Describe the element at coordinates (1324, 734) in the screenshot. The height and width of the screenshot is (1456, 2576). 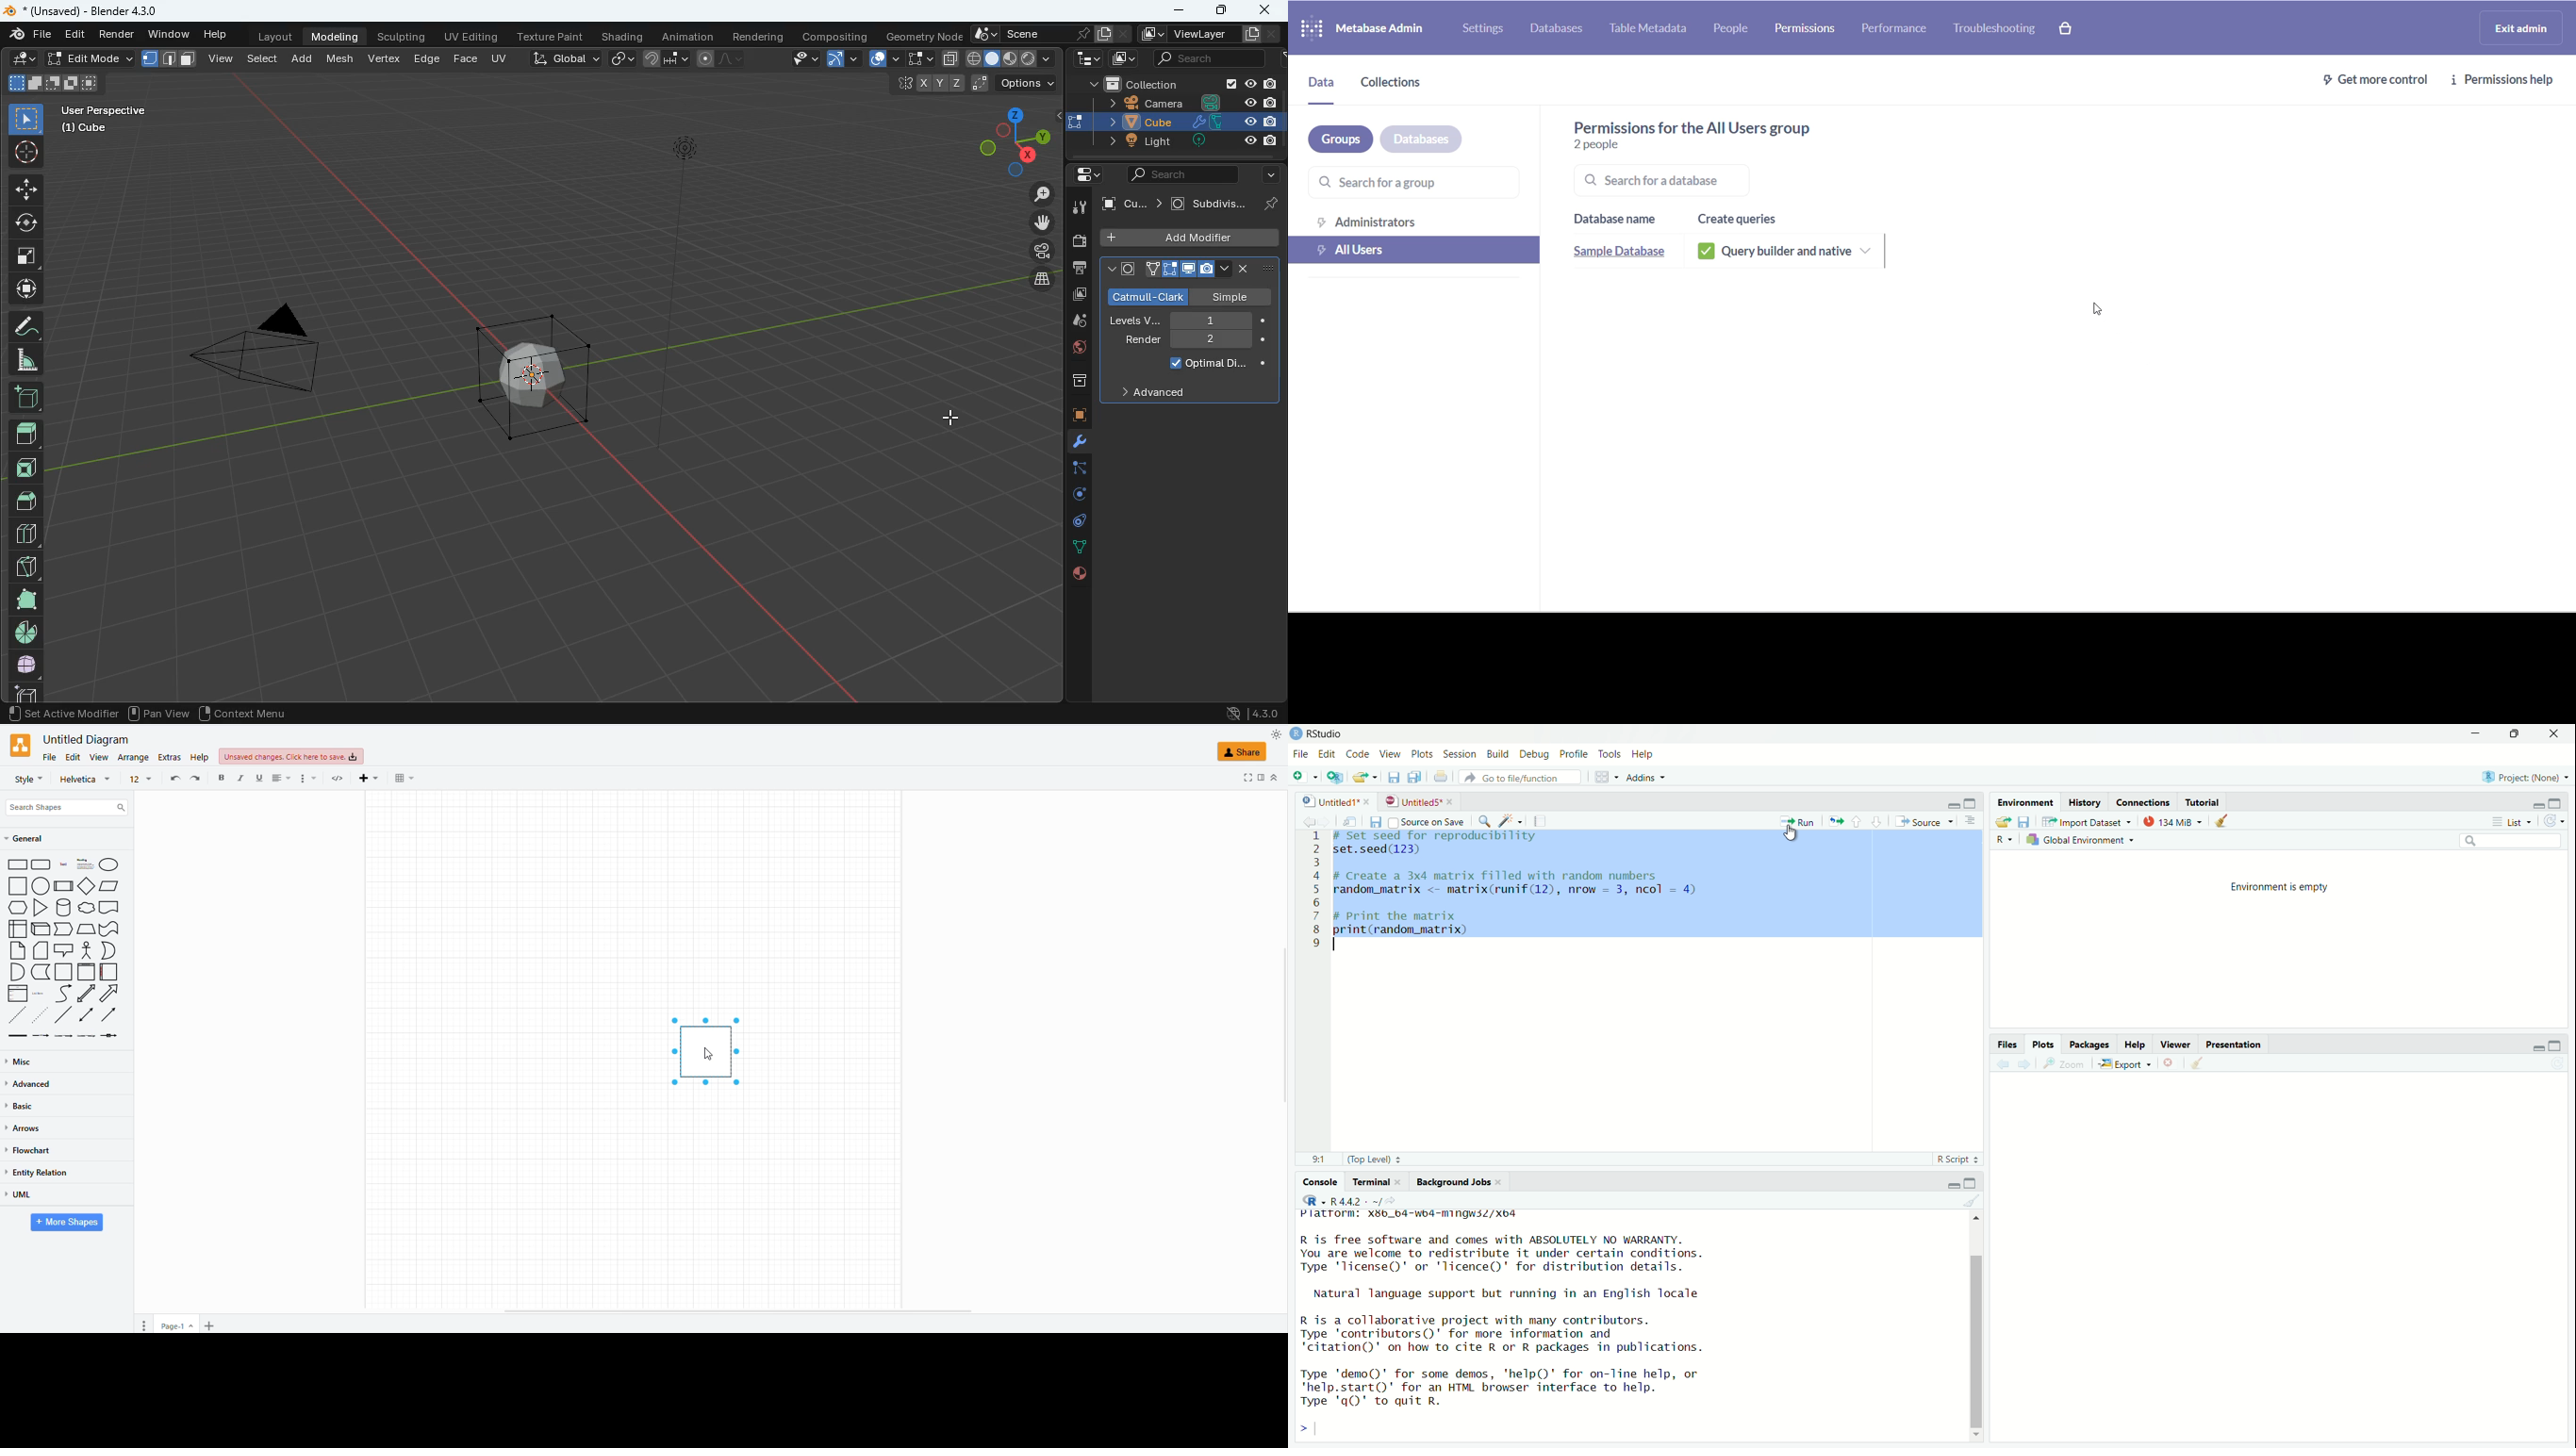
I see `RStudio` at that location.